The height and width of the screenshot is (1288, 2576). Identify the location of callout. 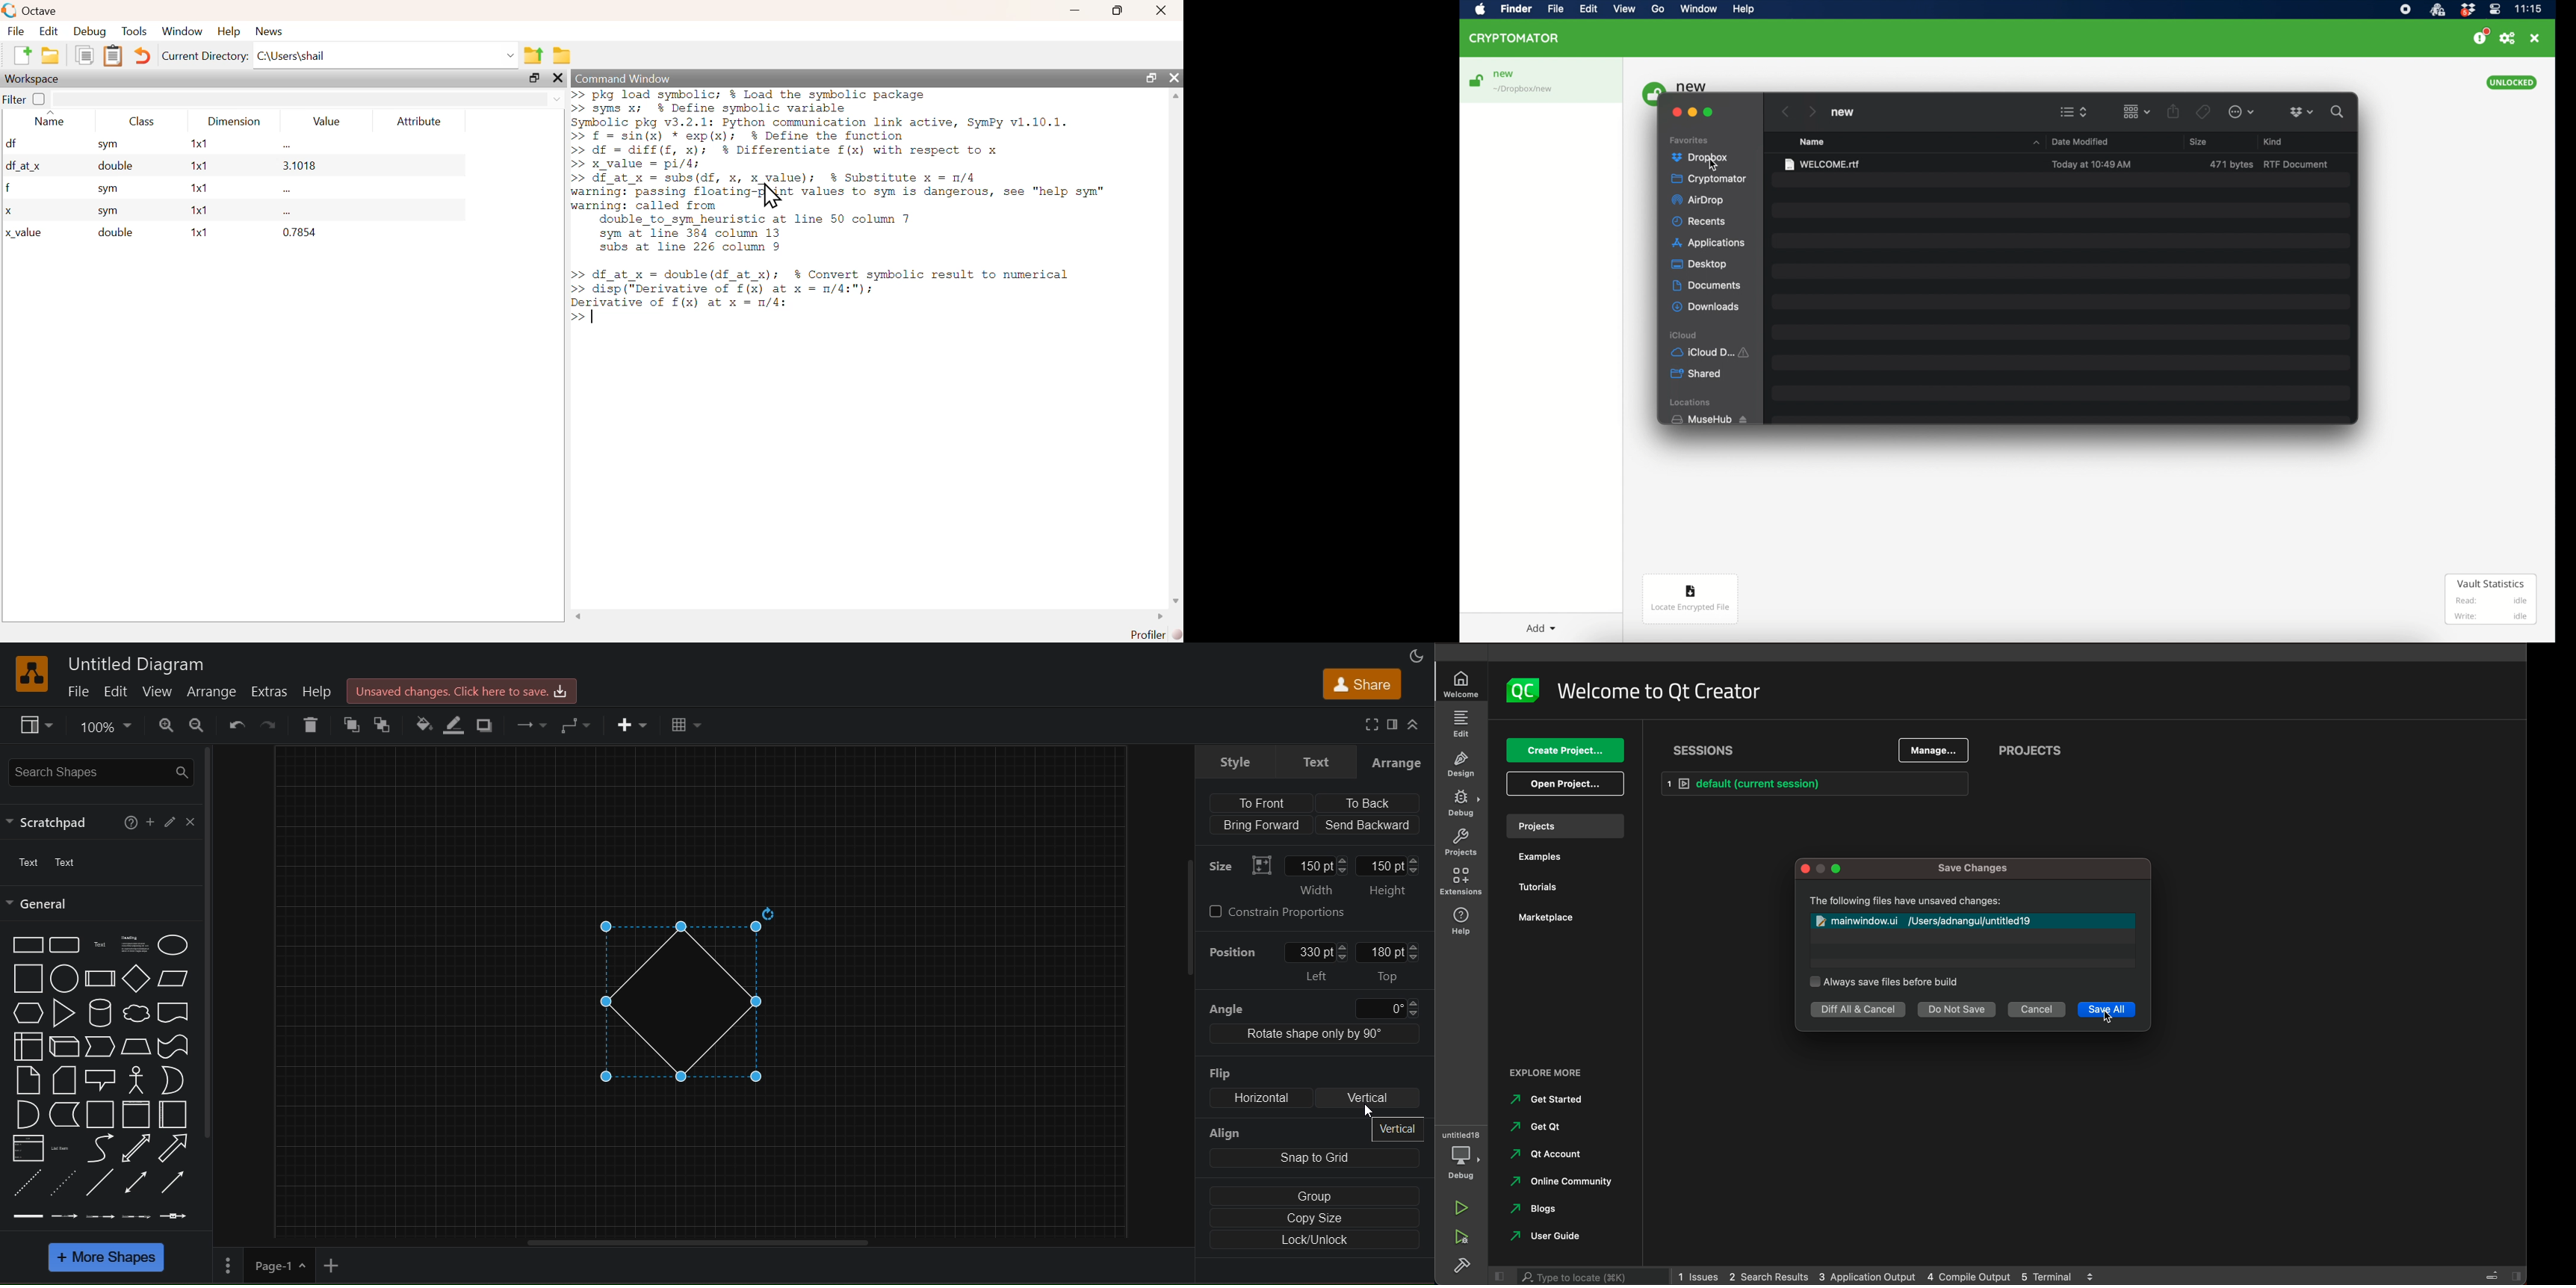
(99, 1077).